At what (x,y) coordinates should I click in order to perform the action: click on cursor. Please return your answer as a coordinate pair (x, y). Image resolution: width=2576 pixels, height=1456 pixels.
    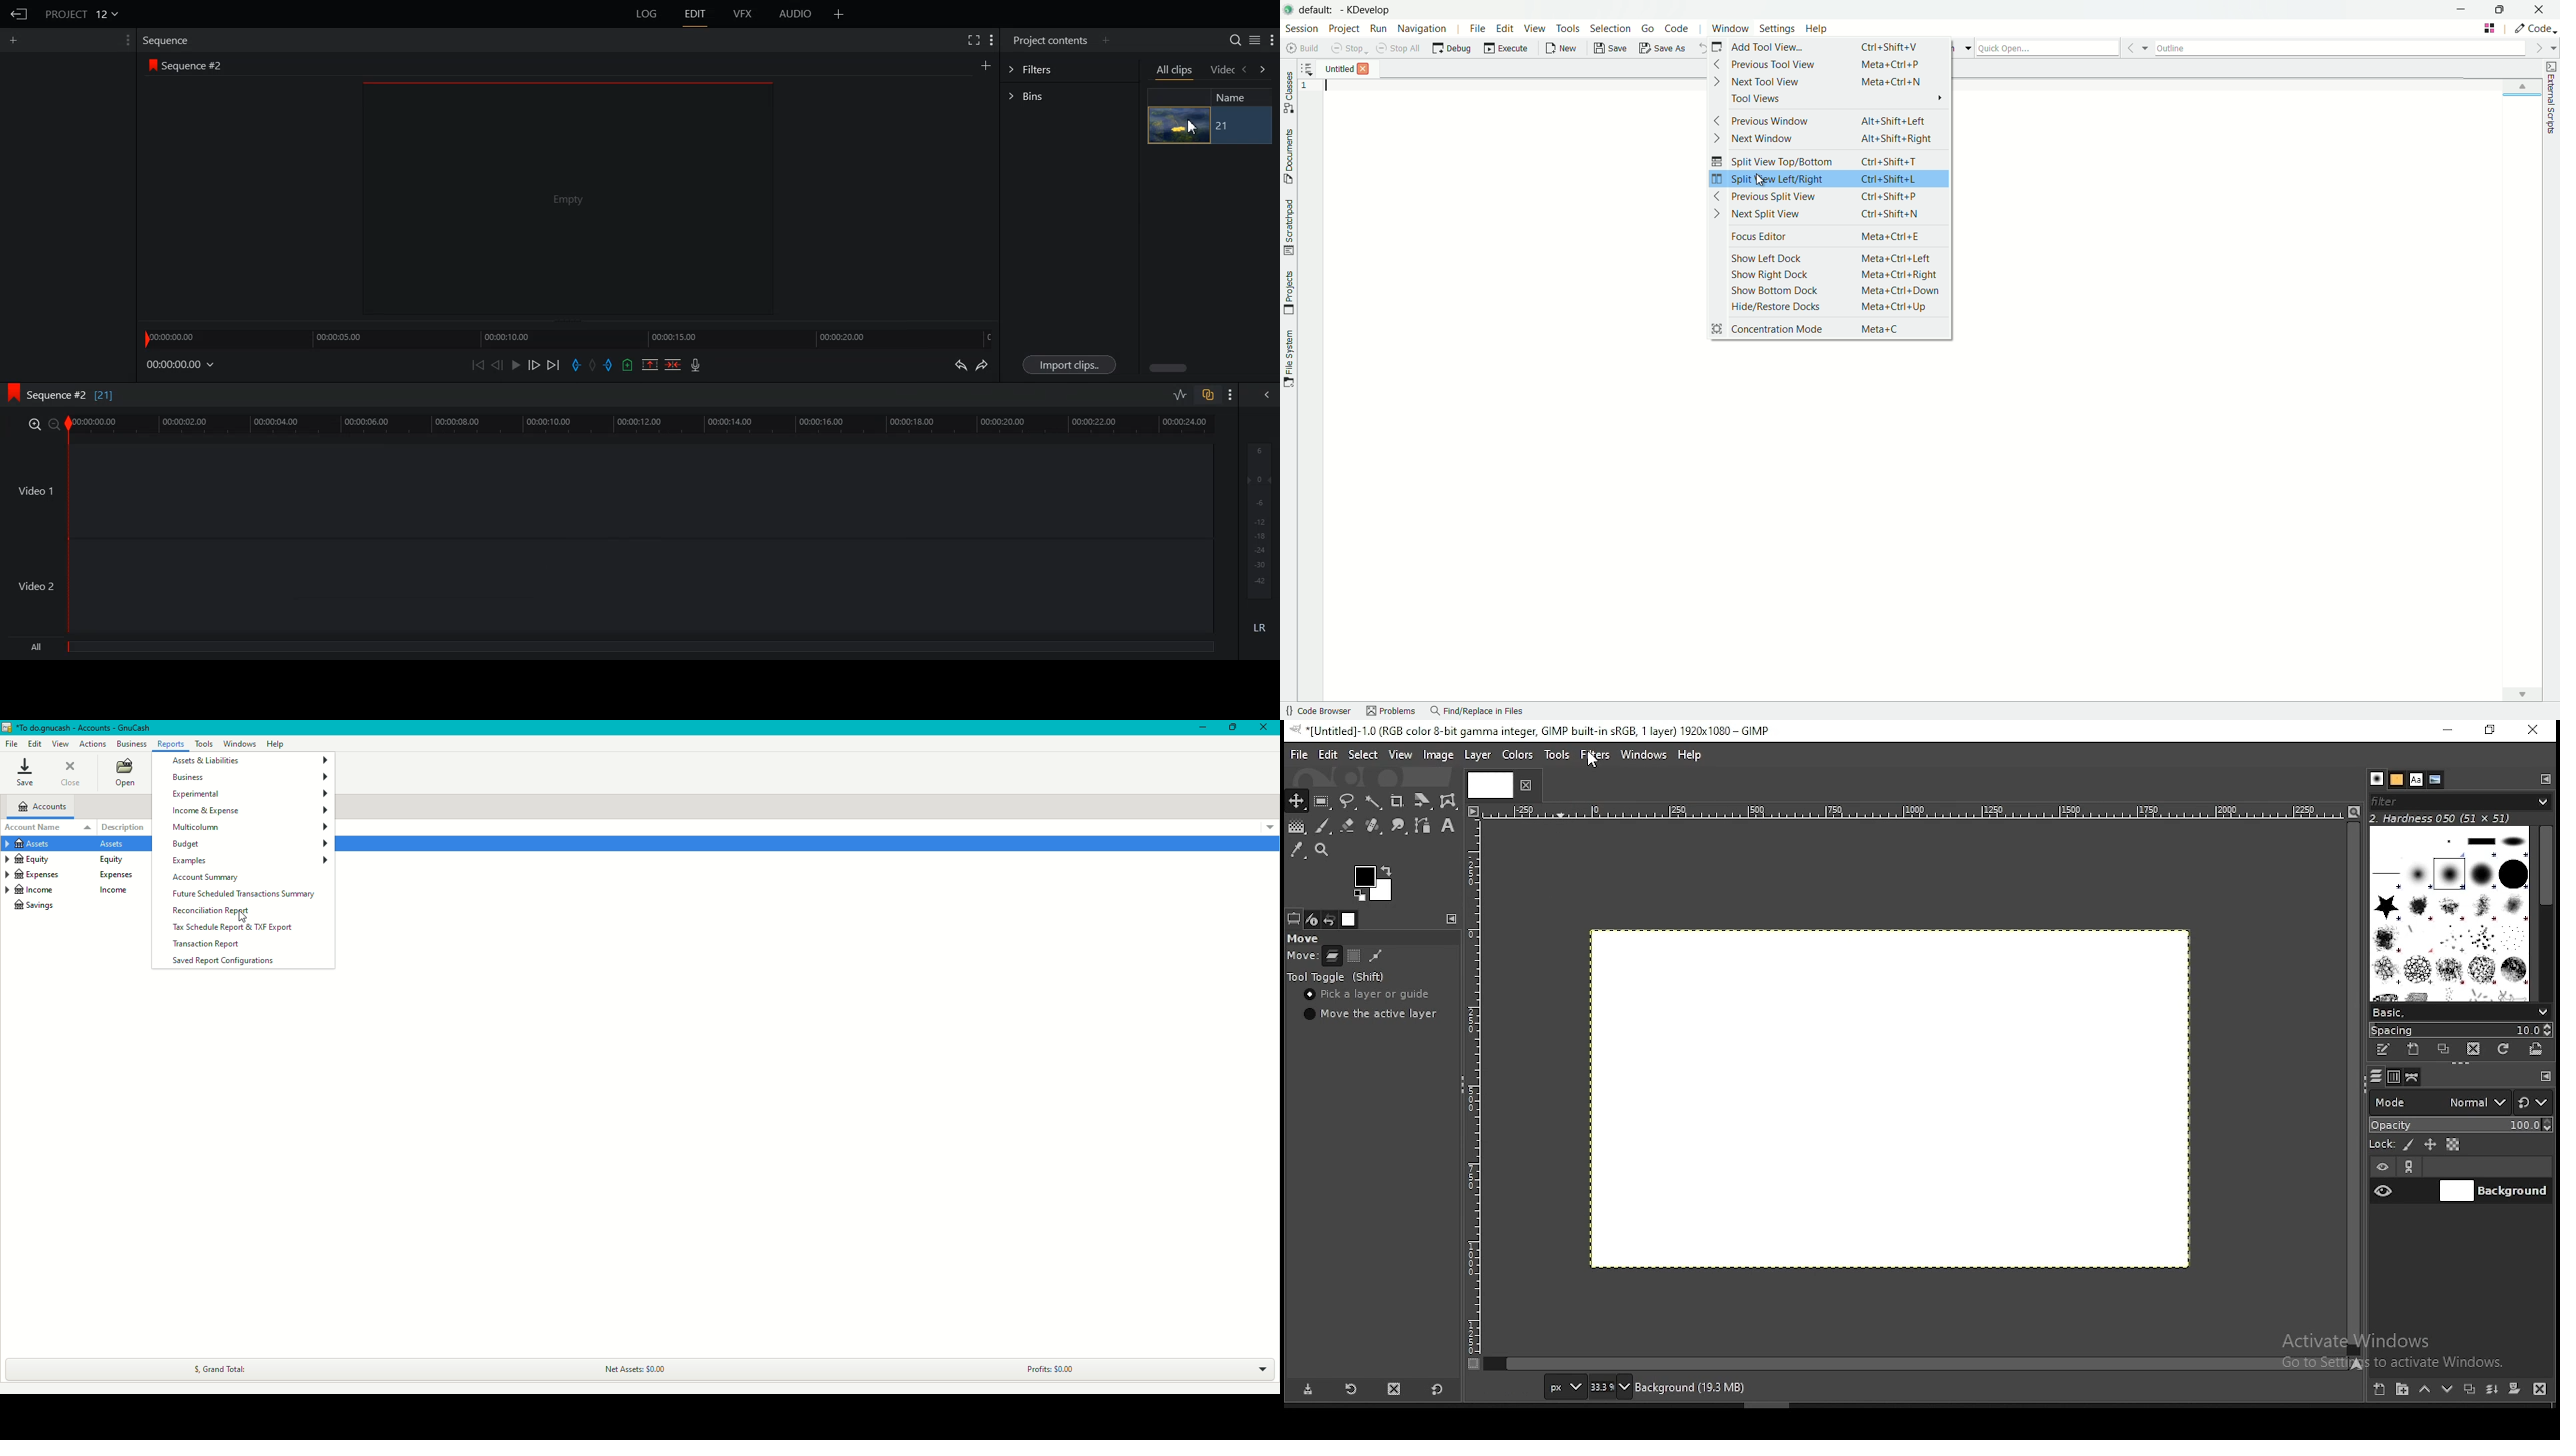
    Looking at the image, I should click on (1191, 127).